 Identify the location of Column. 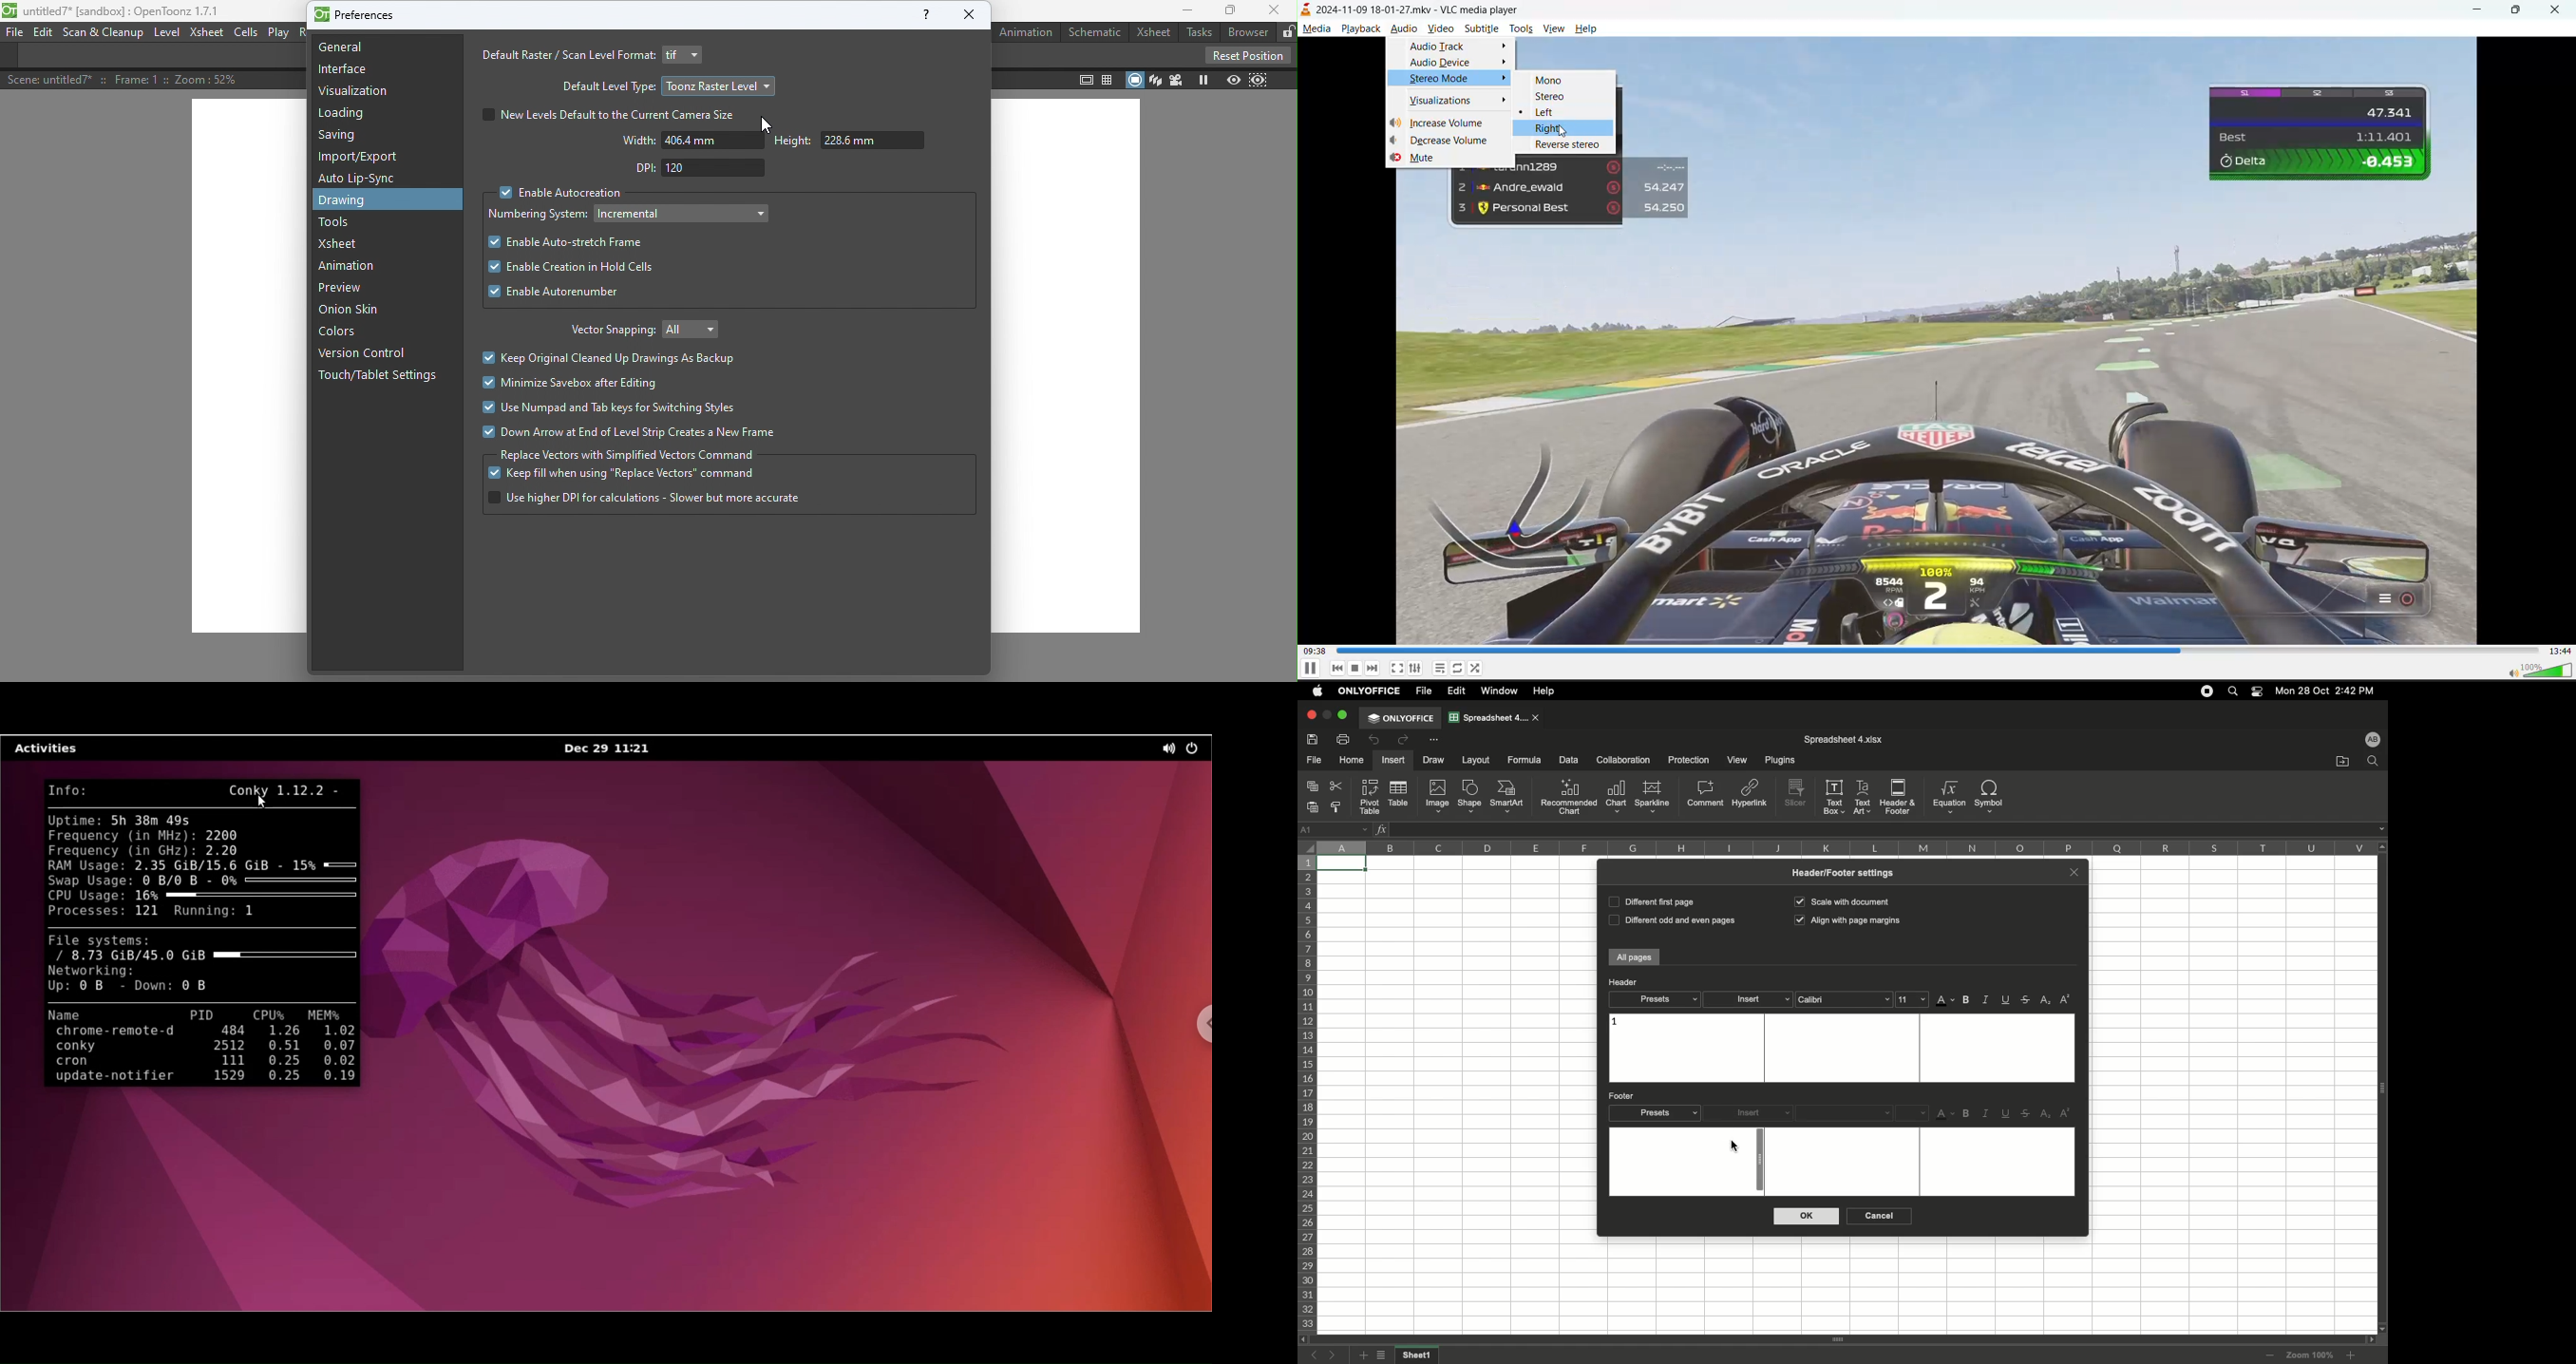
(1842, 847).